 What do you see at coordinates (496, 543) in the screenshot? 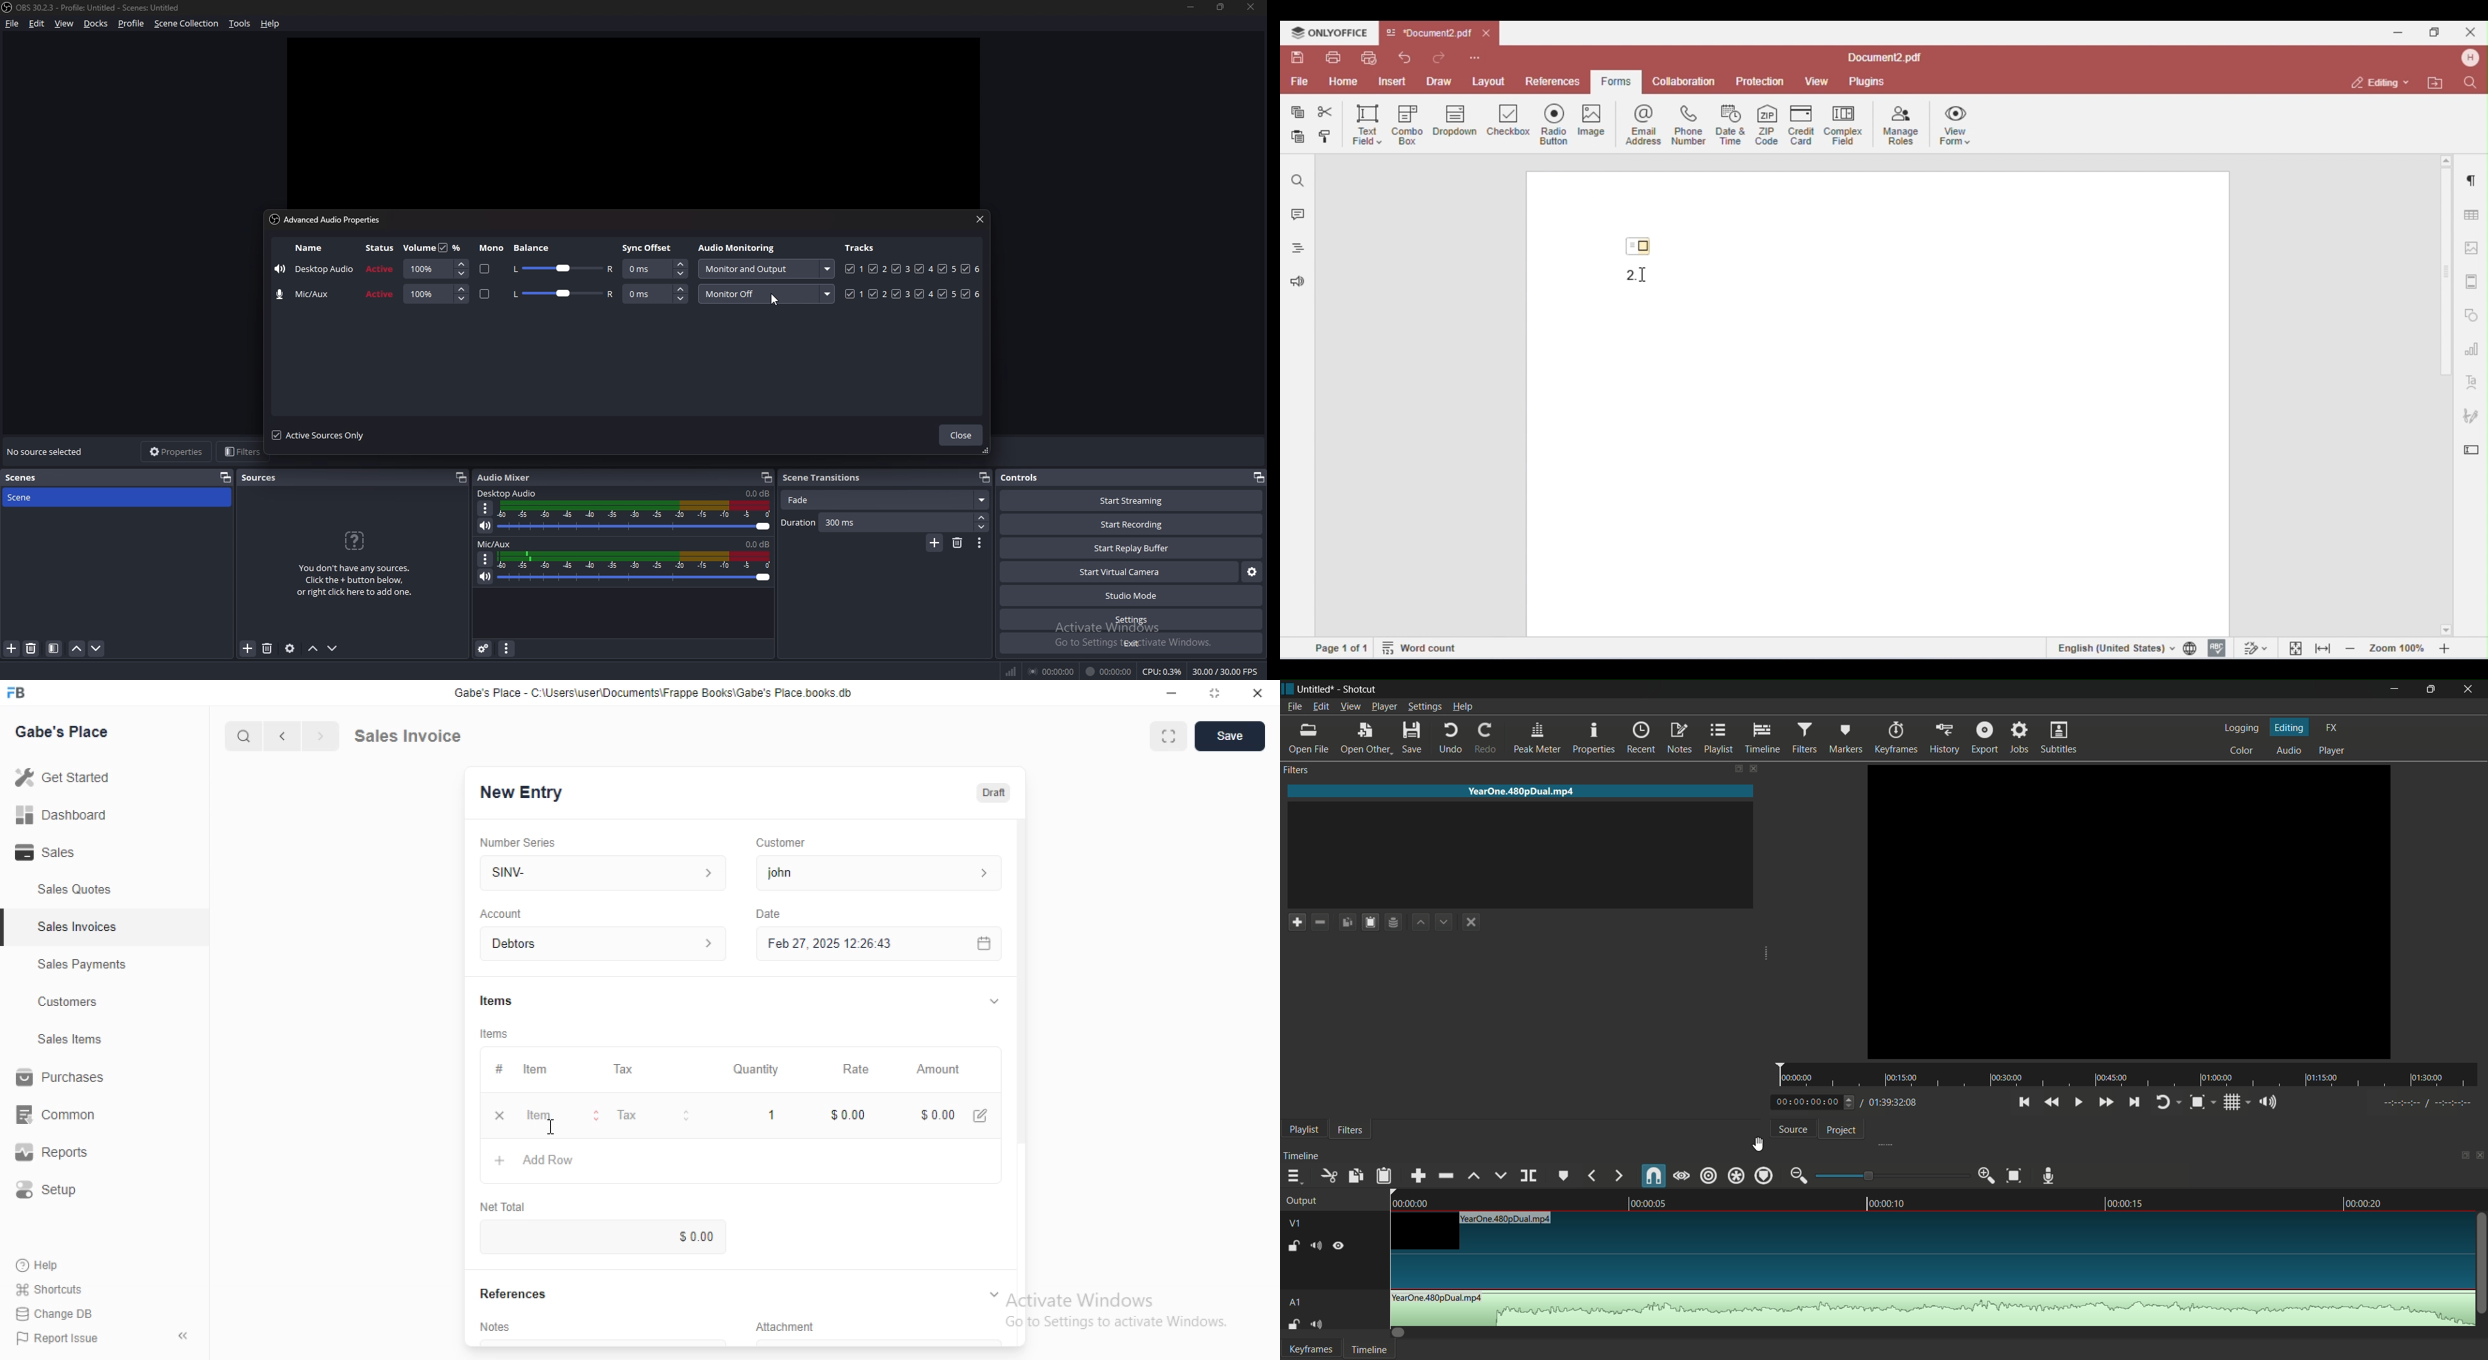
I see `mic/aux` at bounding box center [496, 543].